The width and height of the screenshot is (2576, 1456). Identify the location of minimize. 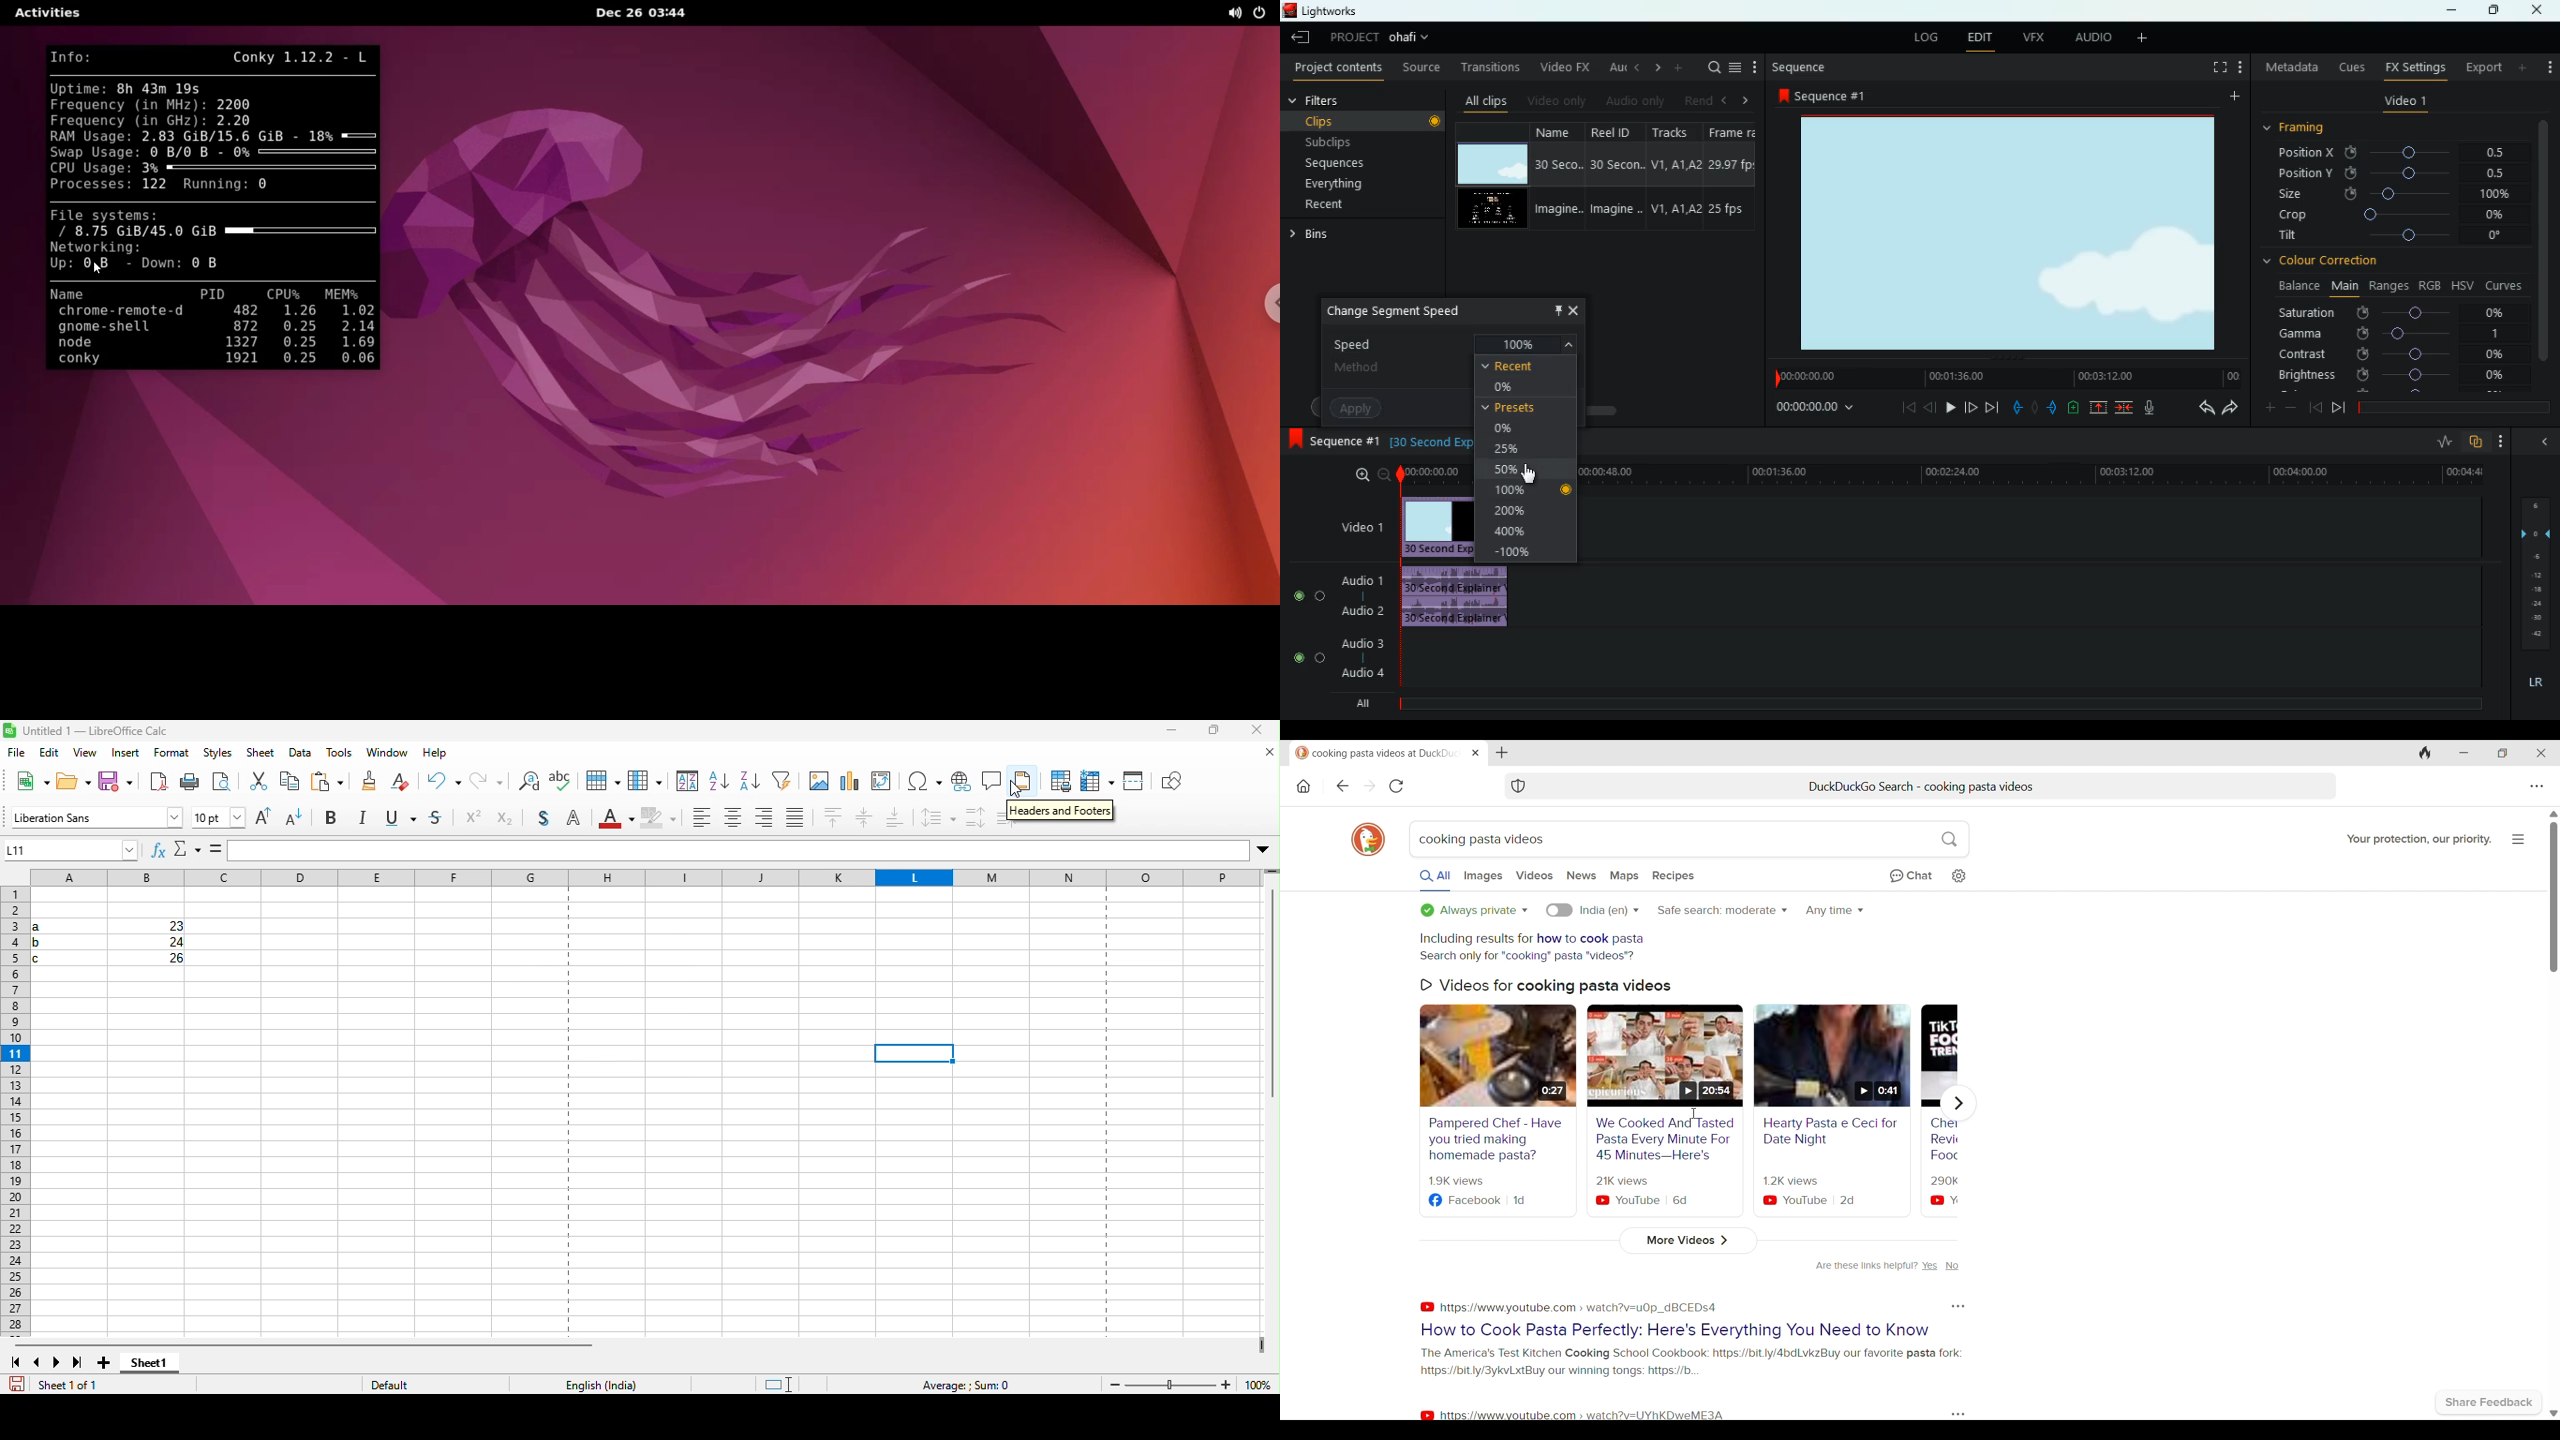
(1173, 732).